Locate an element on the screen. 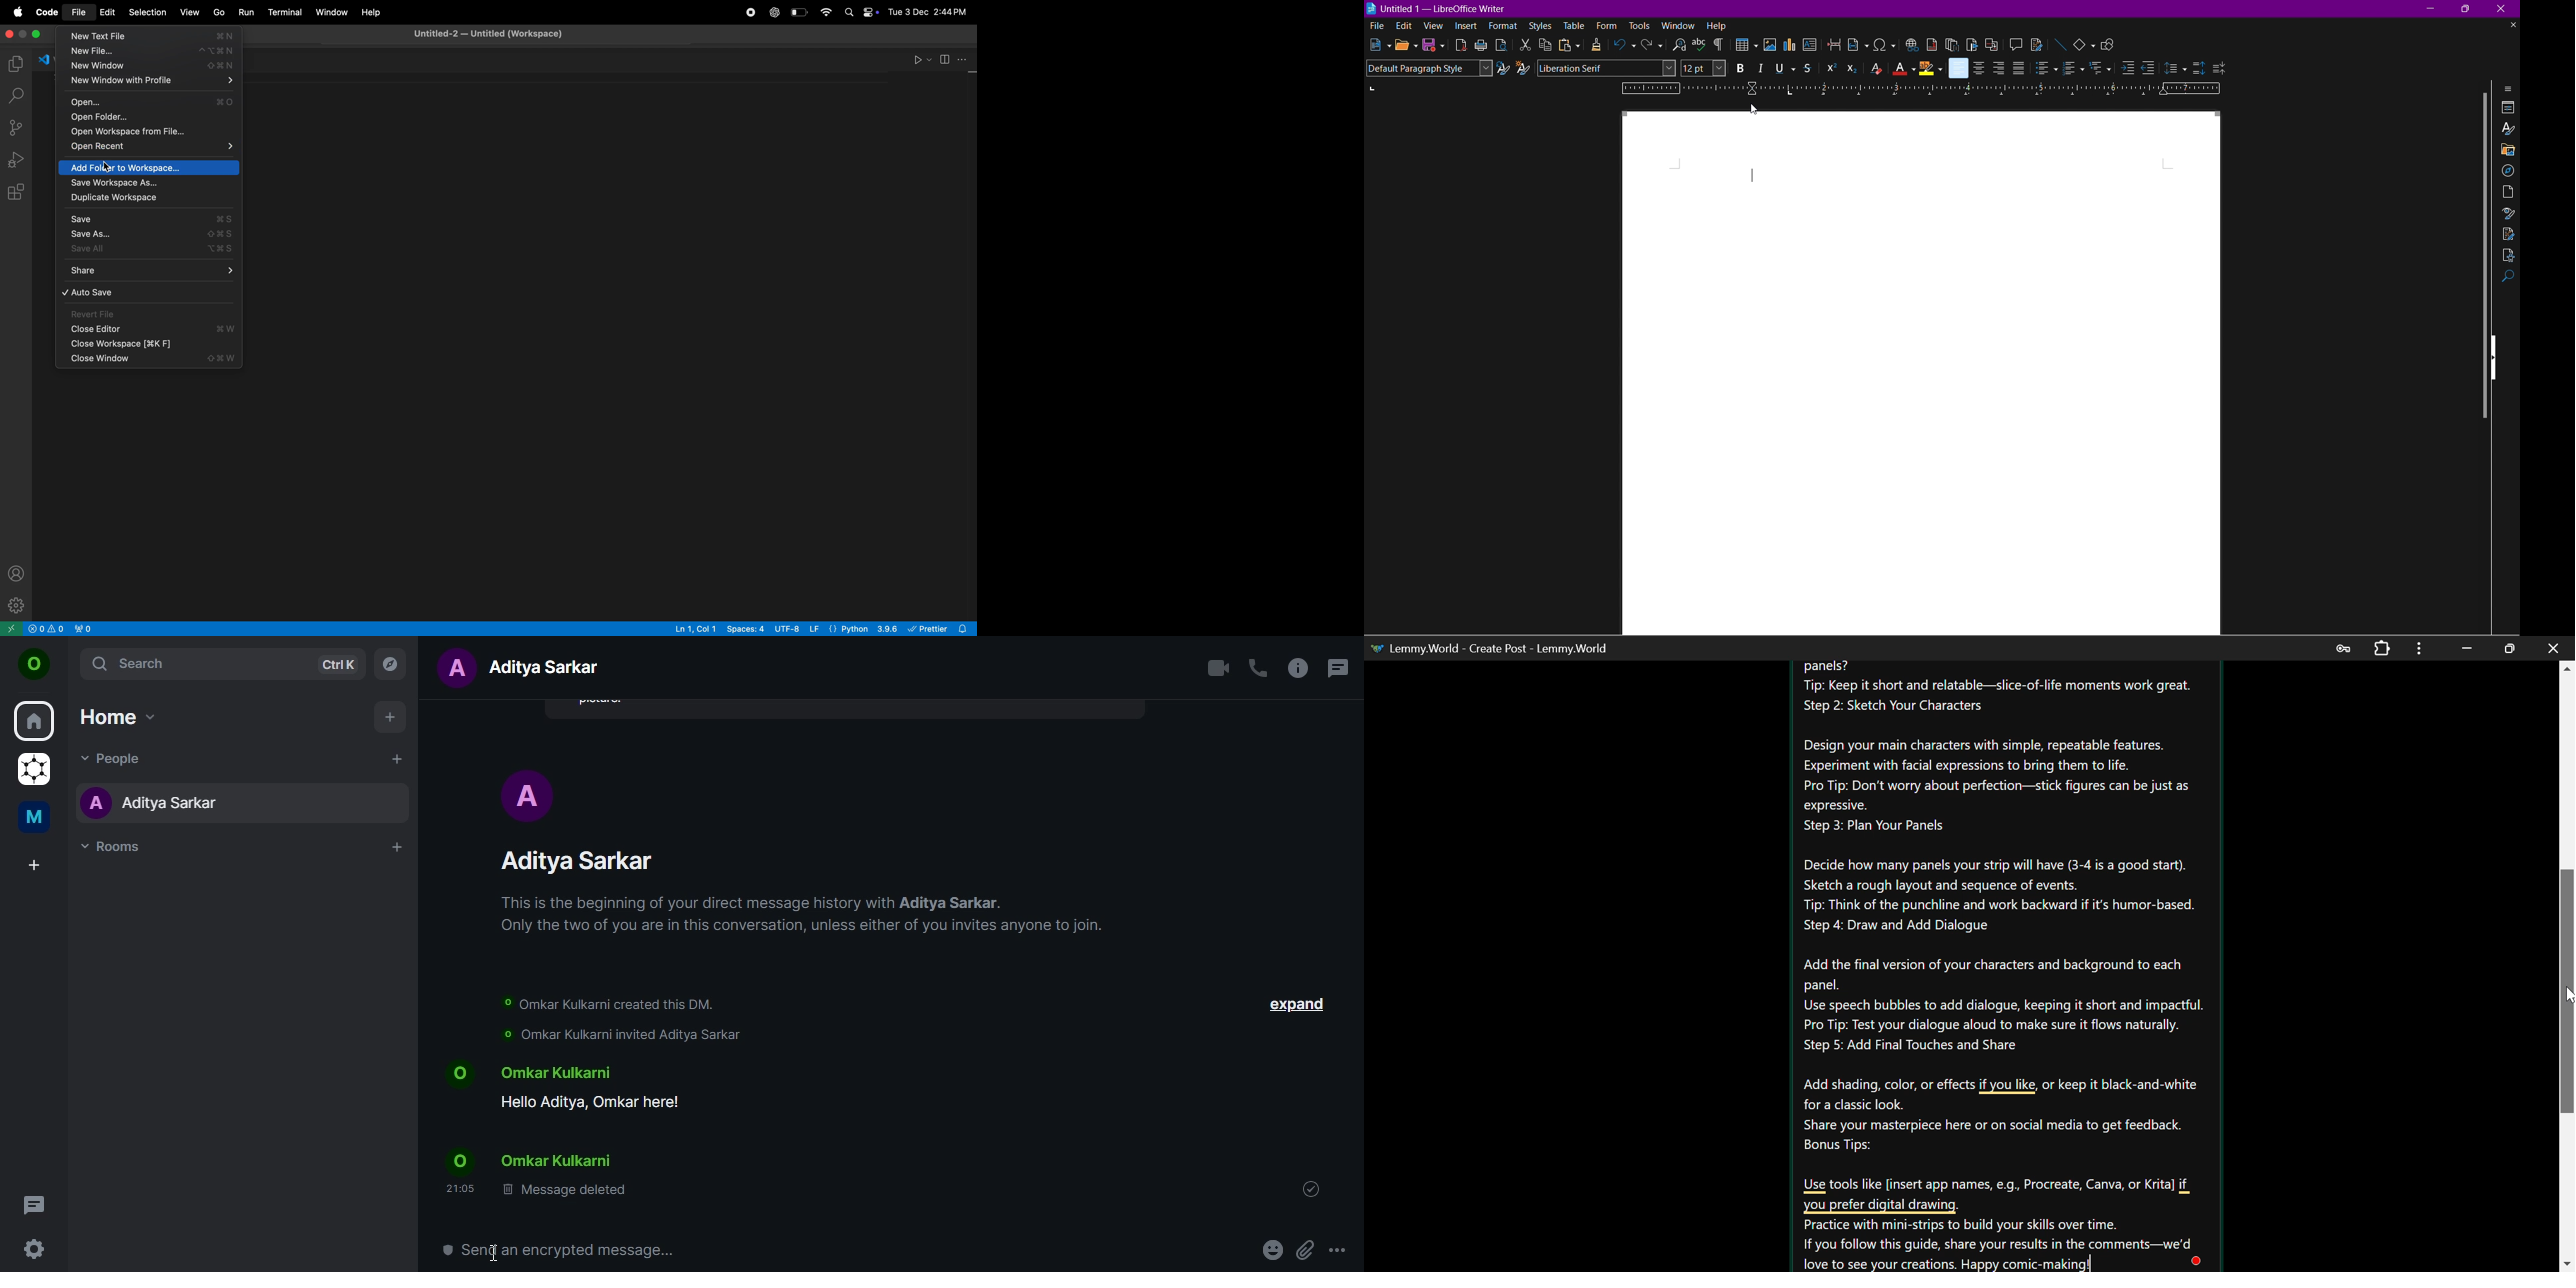 The height and width of the screenshot is (1288, 2576). view is located at coordinates (1434, 27).